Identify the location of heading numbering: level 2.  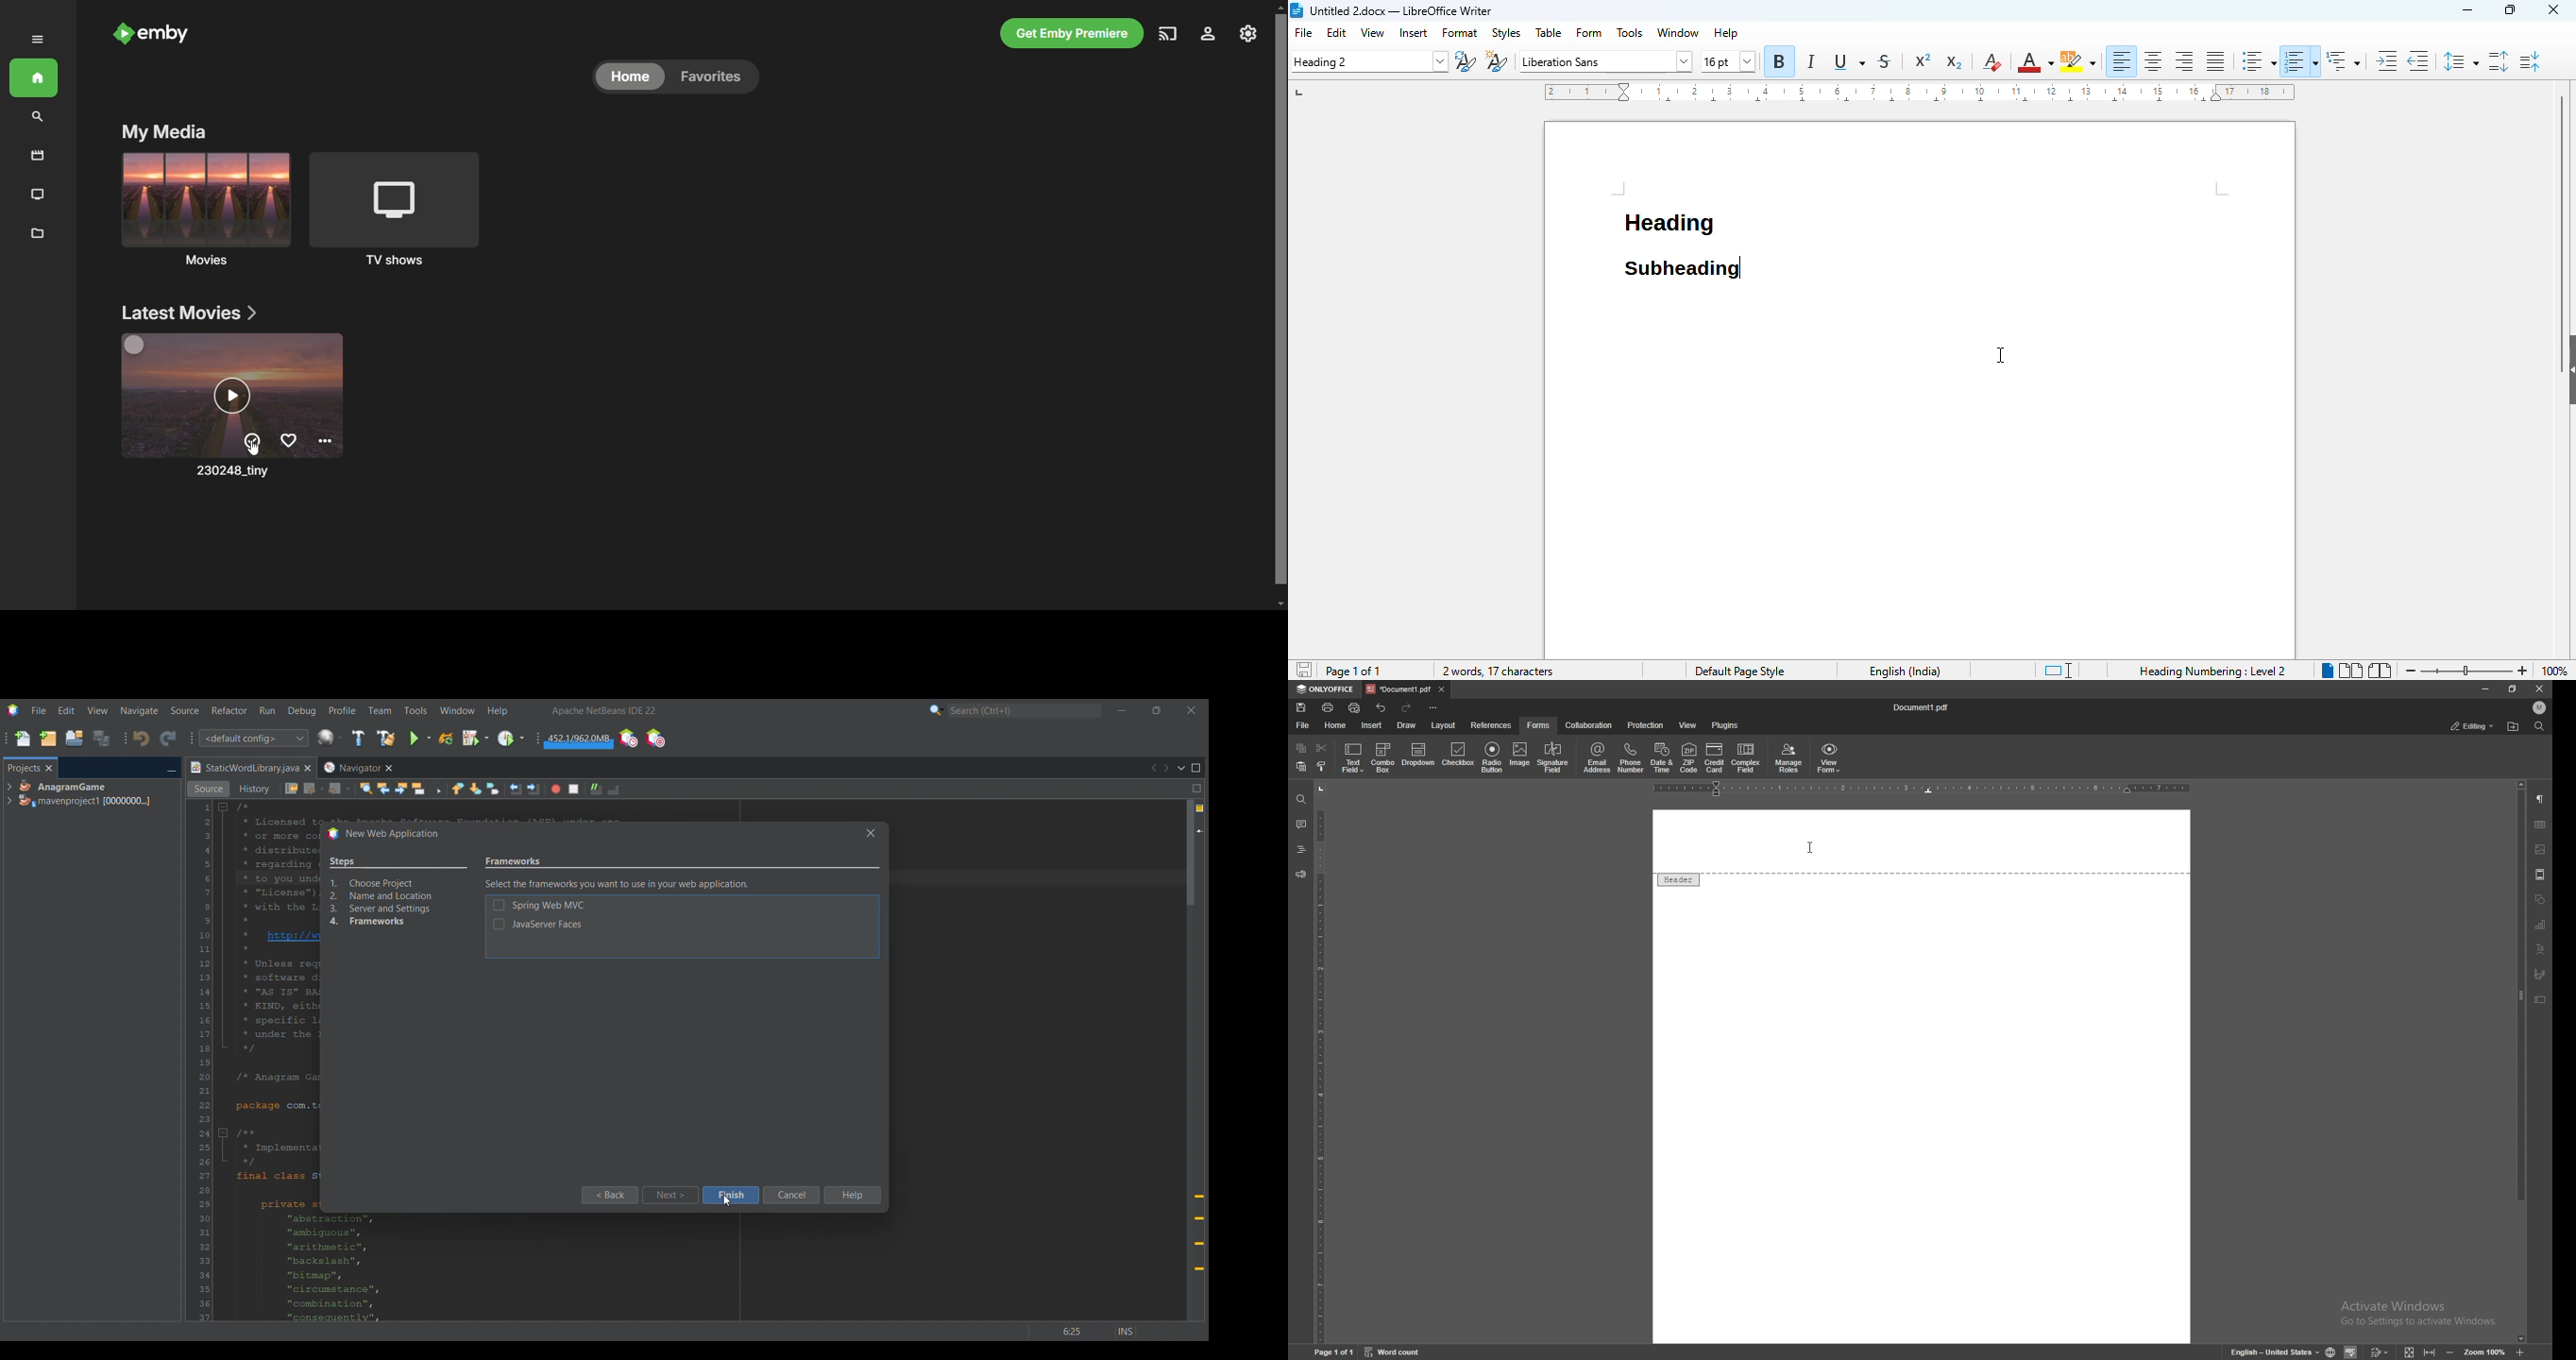
(2212, 671).